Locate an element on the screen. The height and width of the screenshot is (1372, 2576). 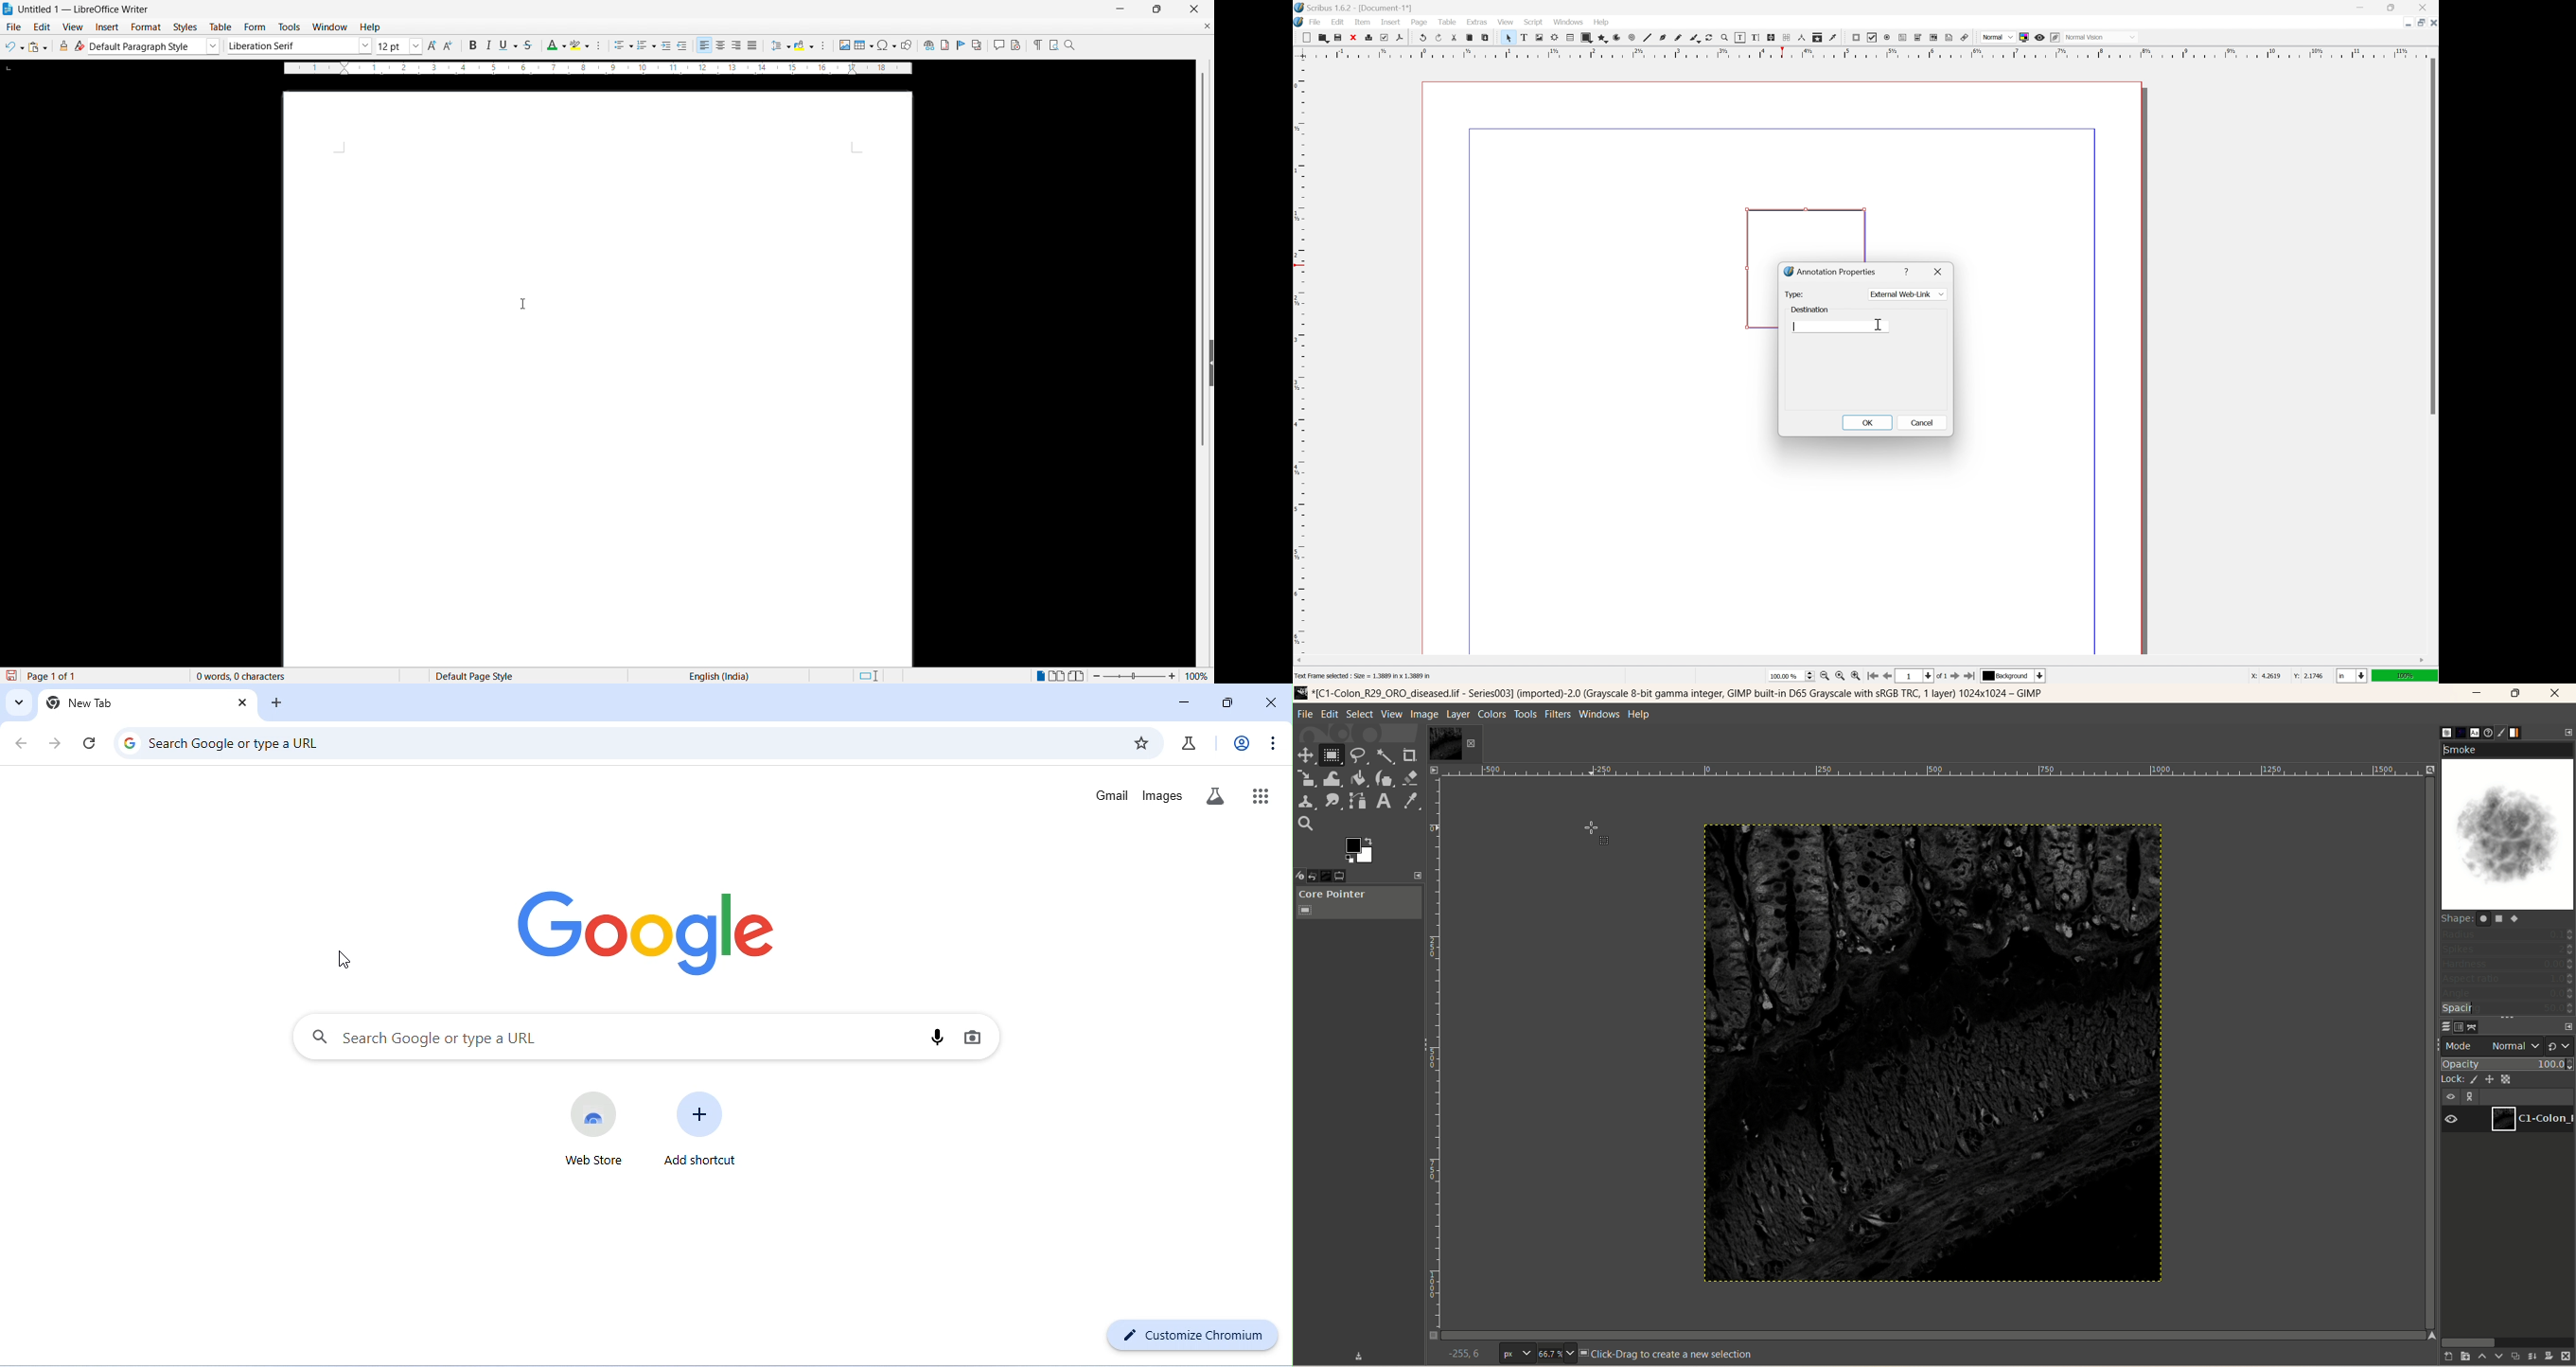
color picker tool is located at coordinates (1410, 801).